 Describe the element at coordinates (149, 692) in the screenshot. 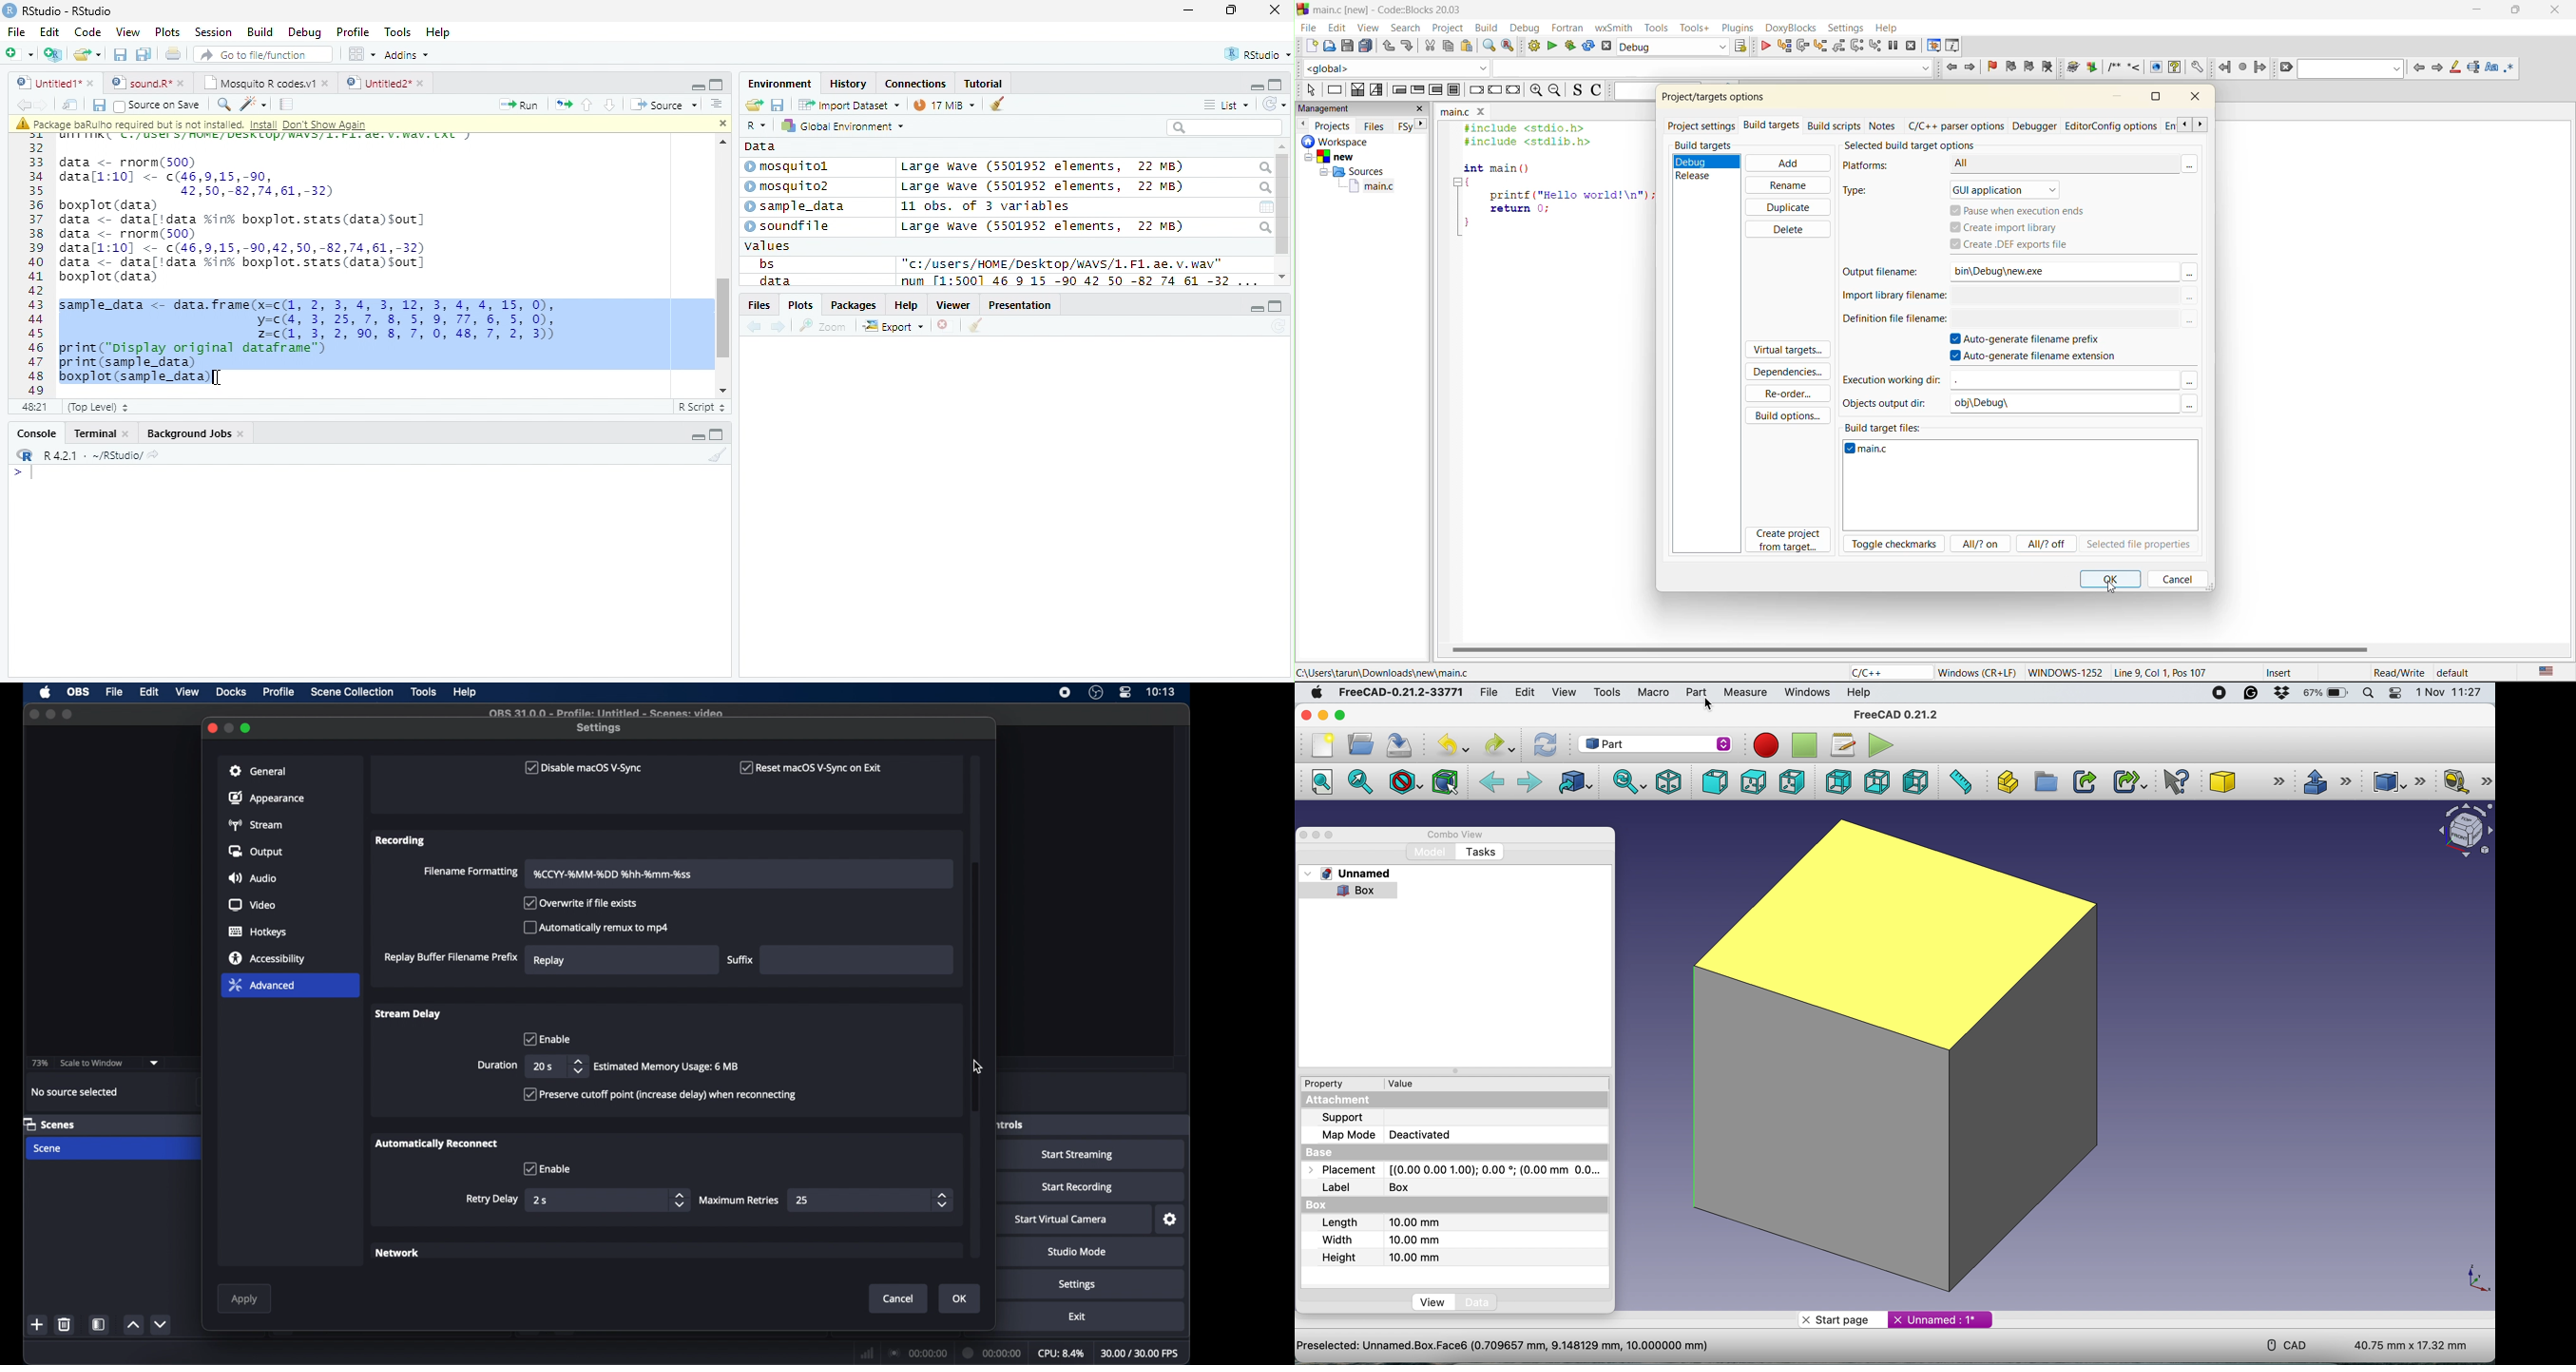

I see `edit` at that location.